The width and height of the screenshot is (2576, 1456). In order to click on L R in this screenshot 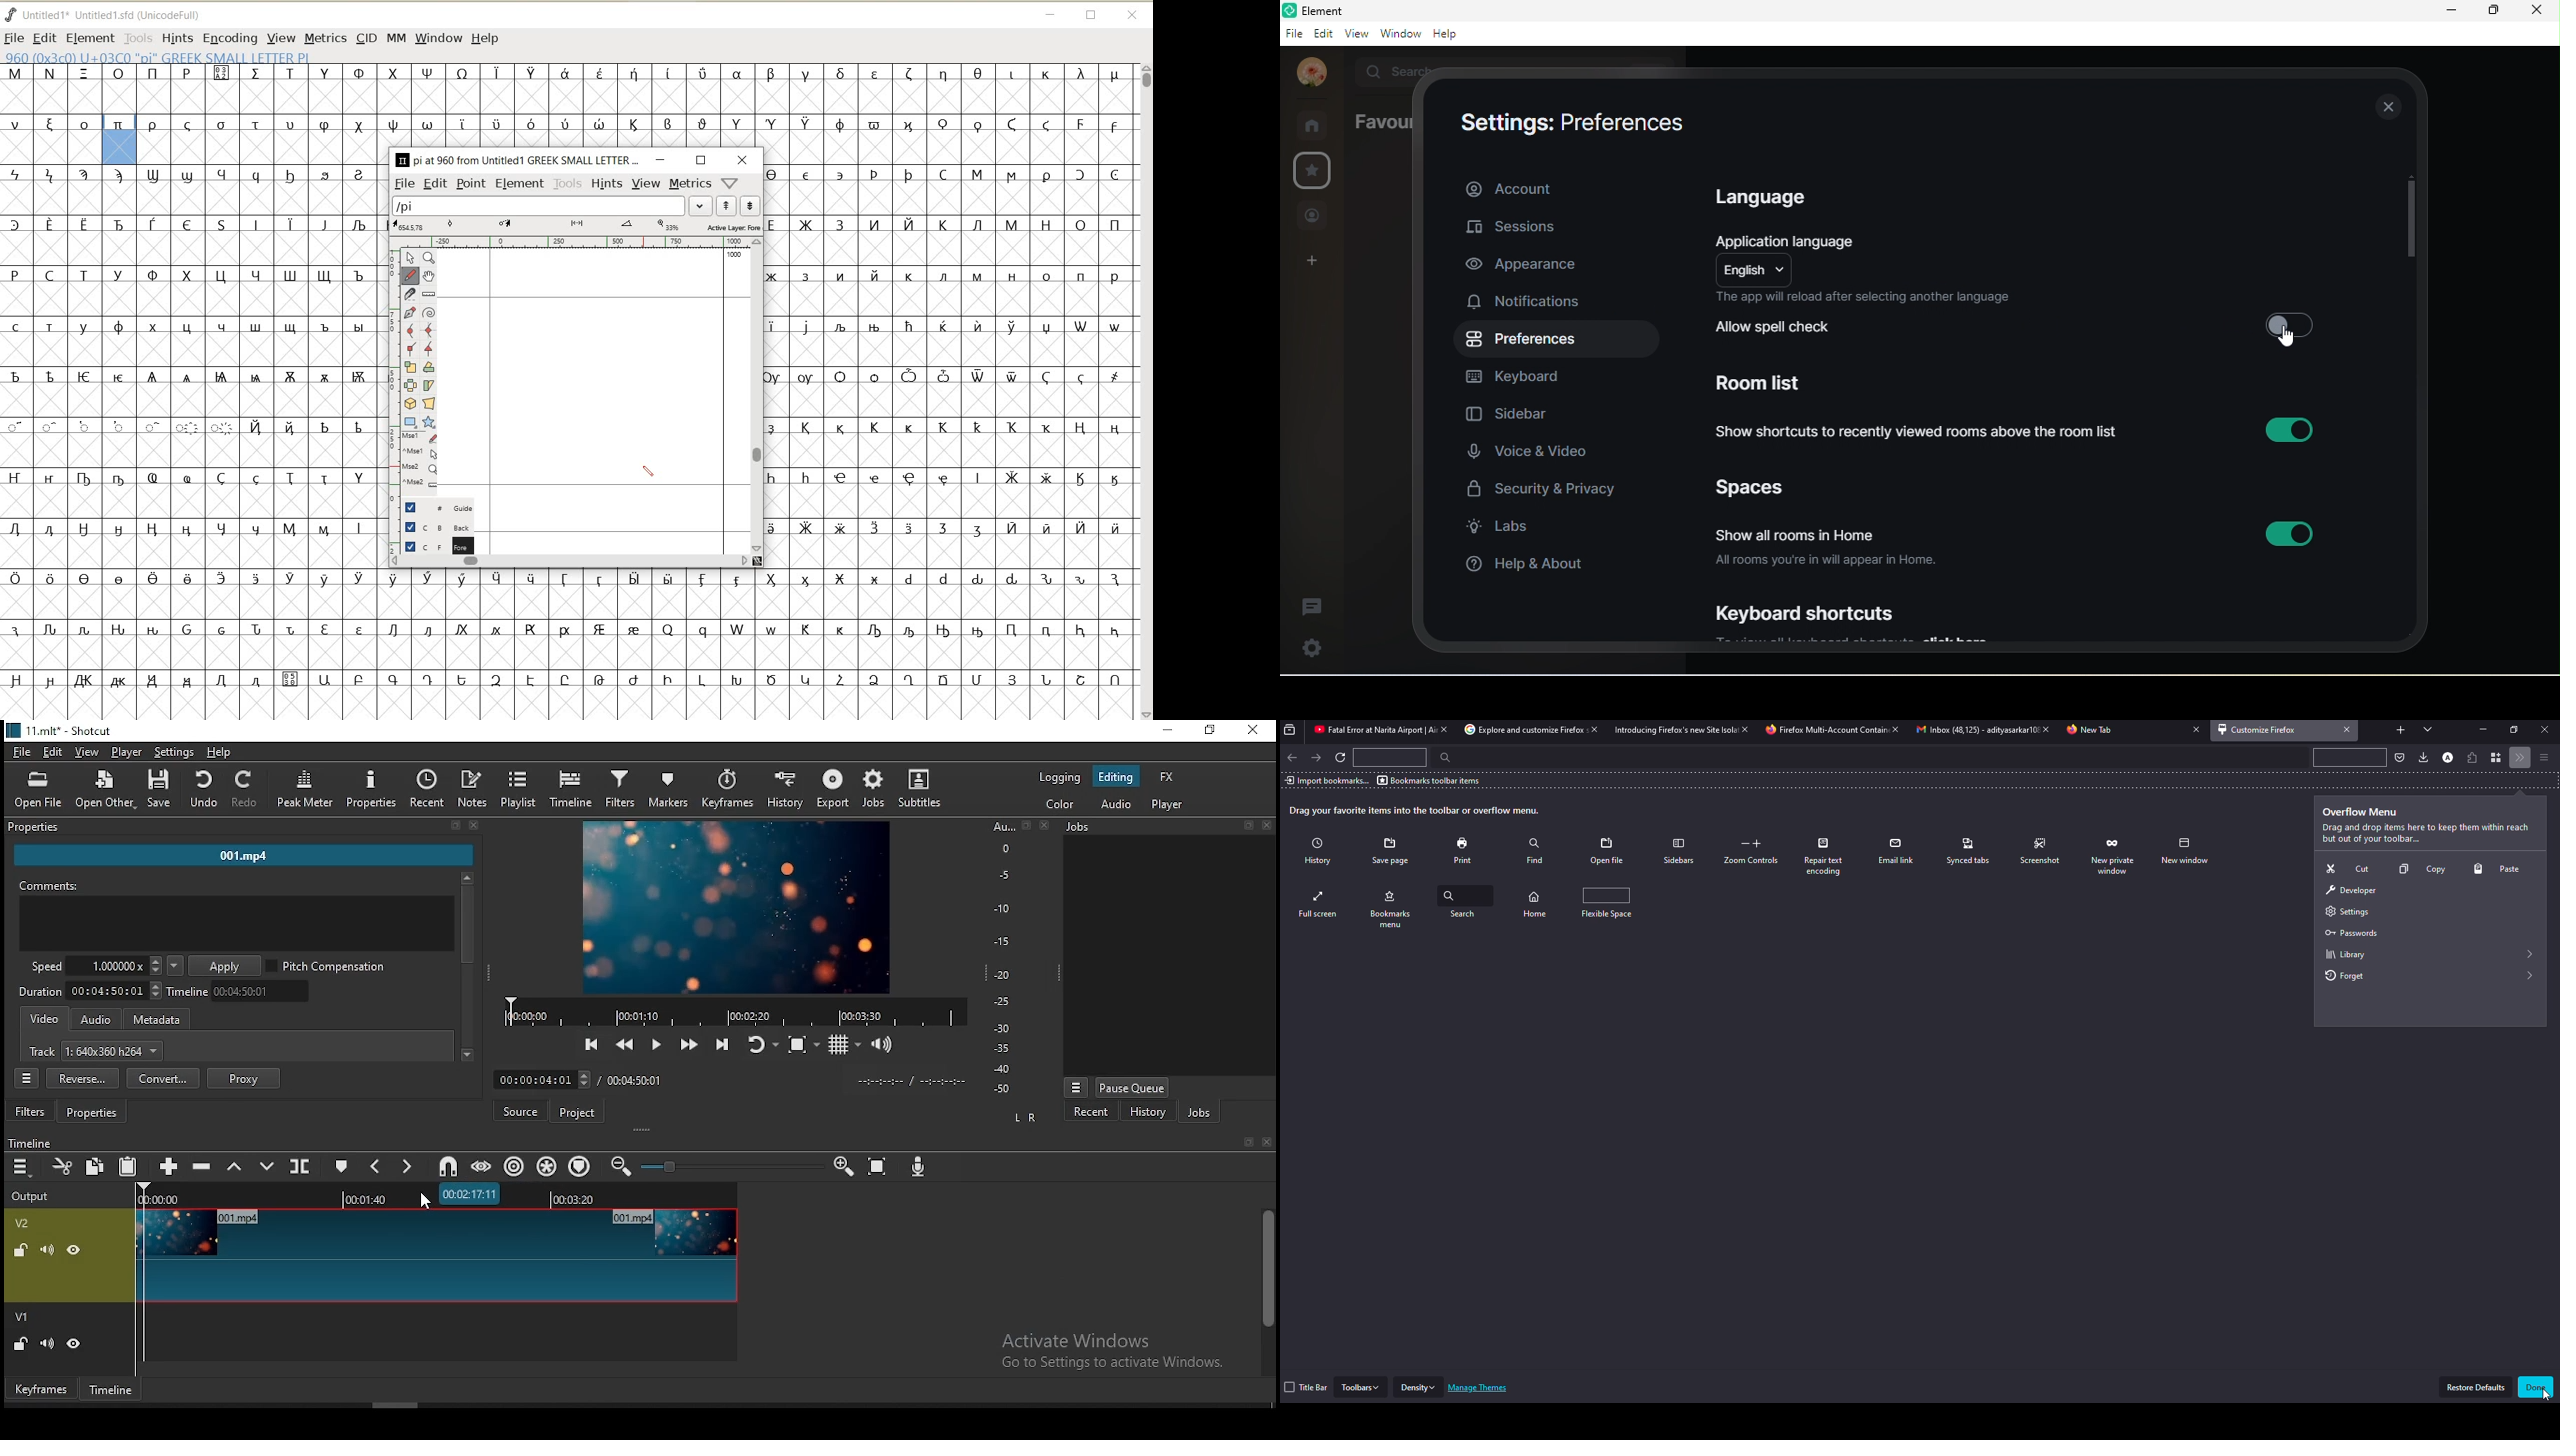, I will do `click(1024, 1119)`.